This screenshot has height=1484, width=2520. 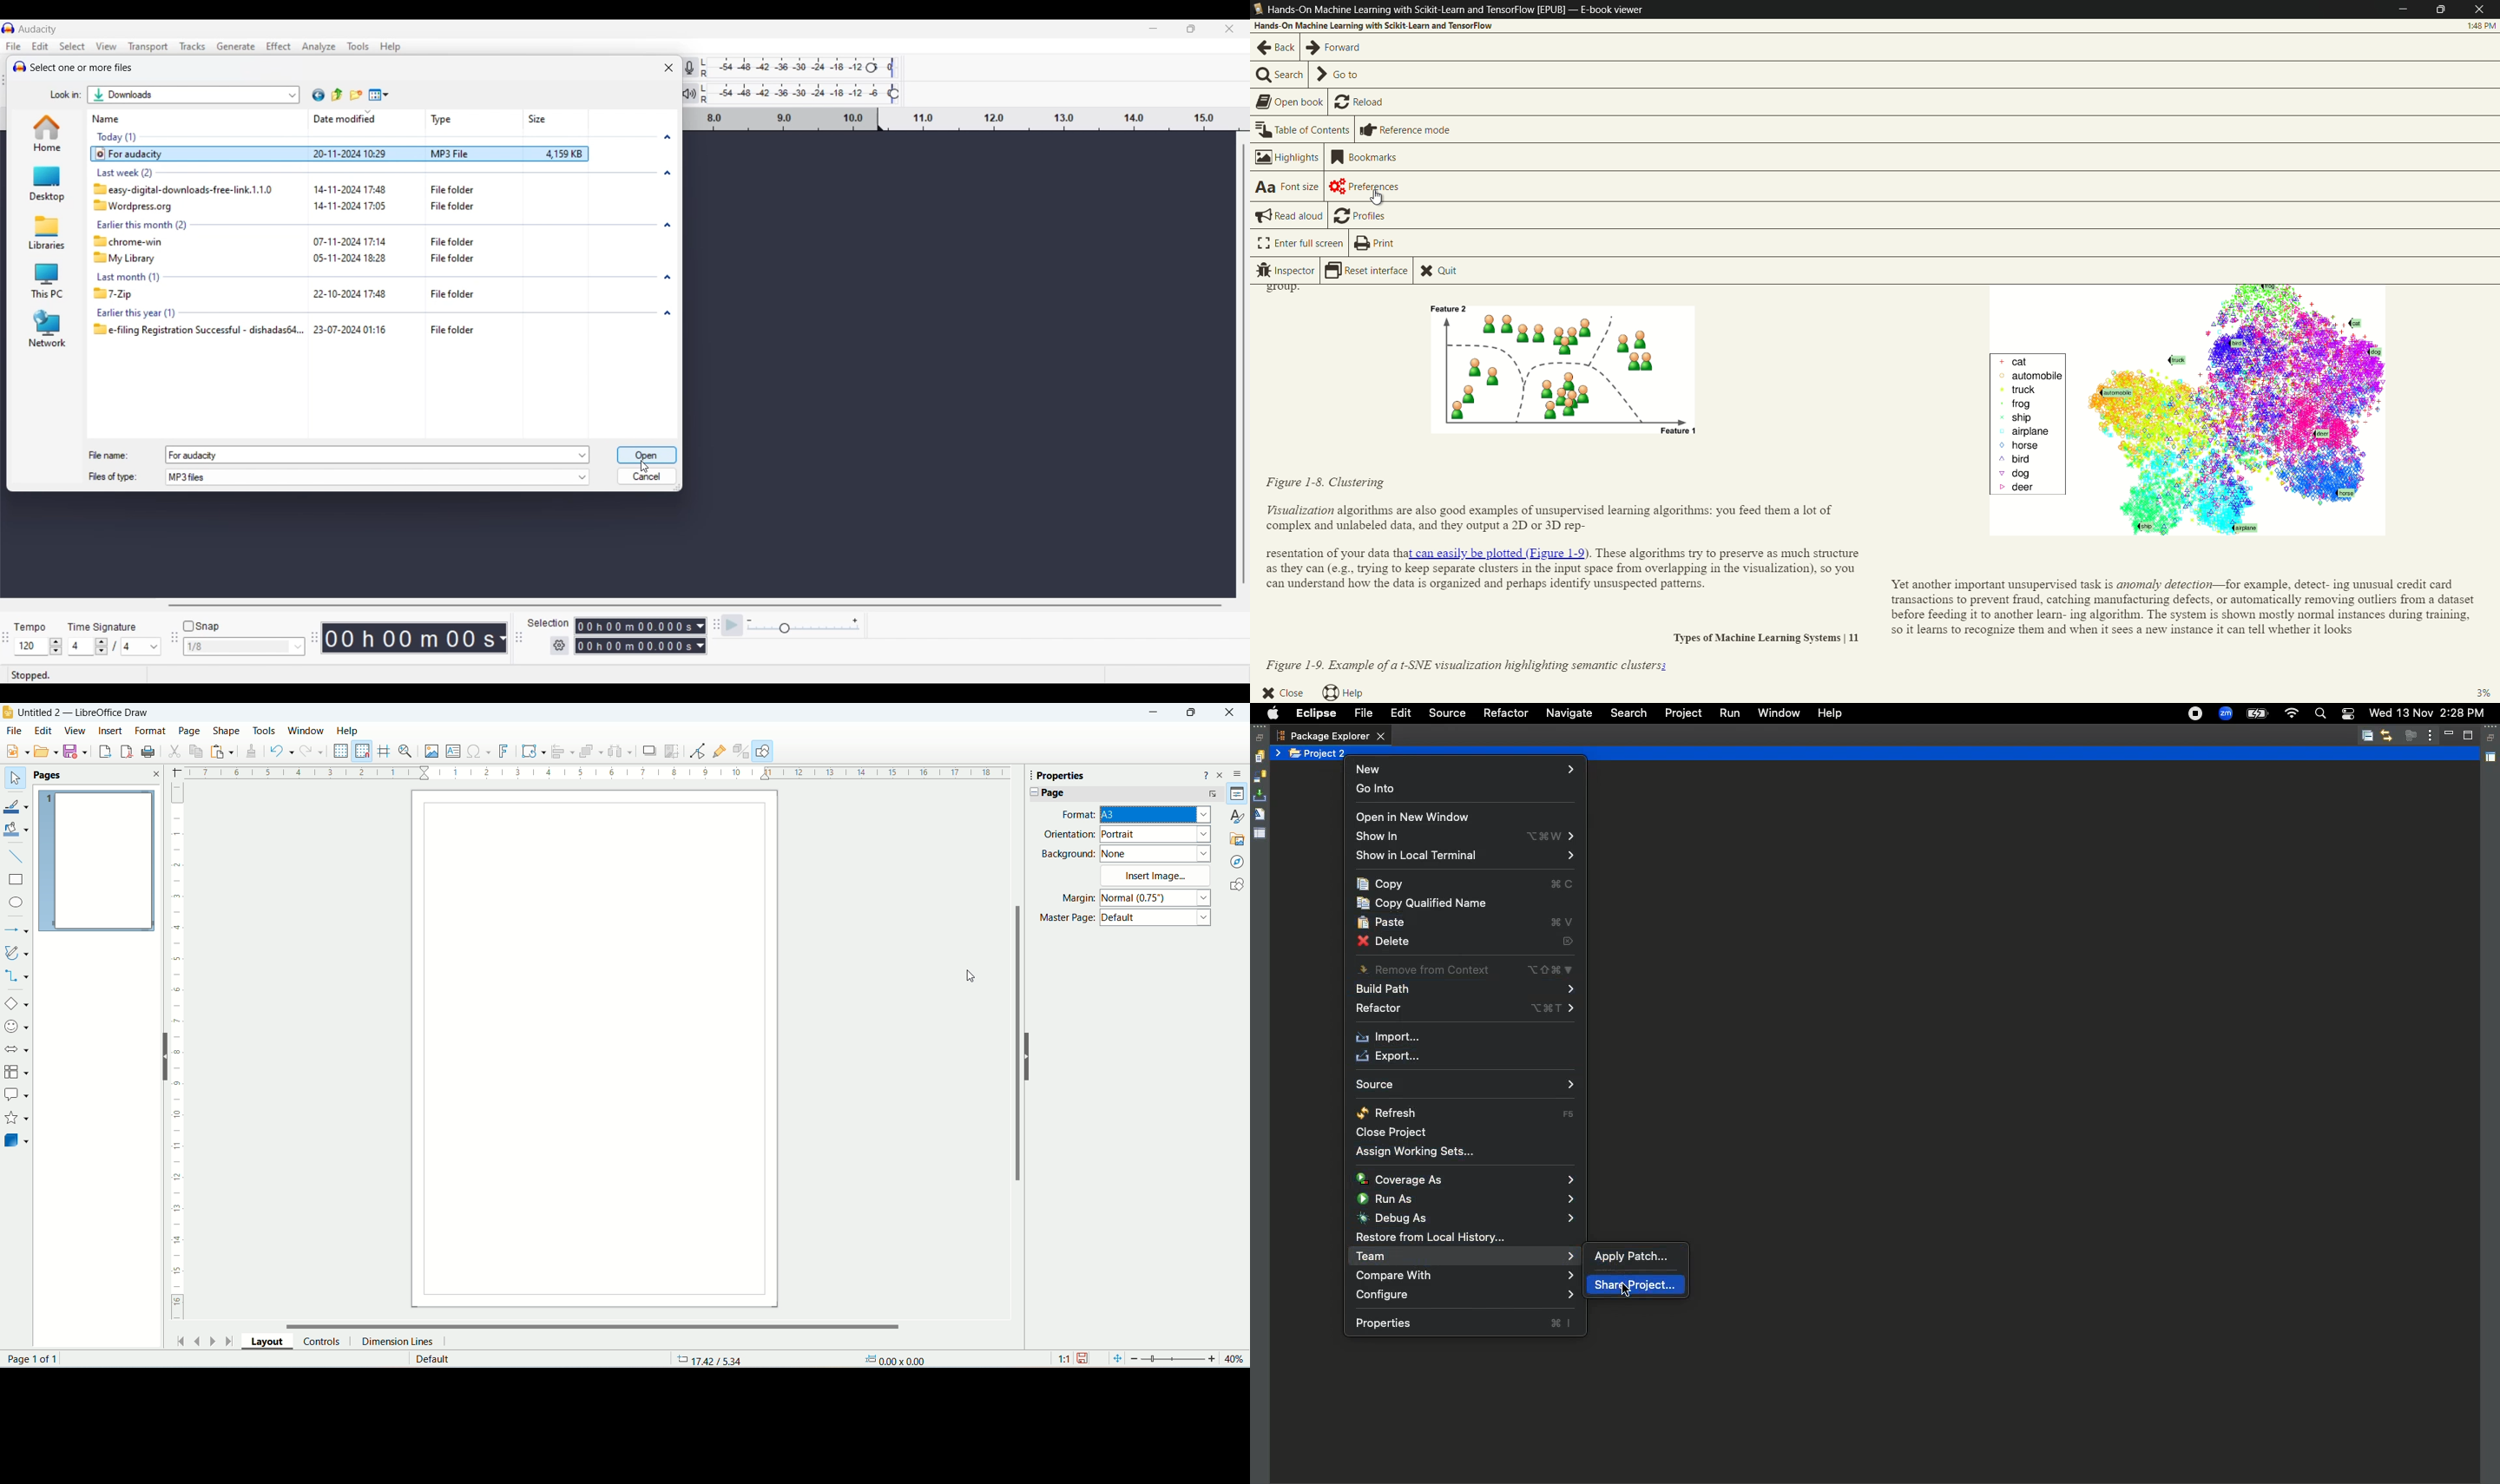 I want to click on View menu, so click(x=379, y=94).